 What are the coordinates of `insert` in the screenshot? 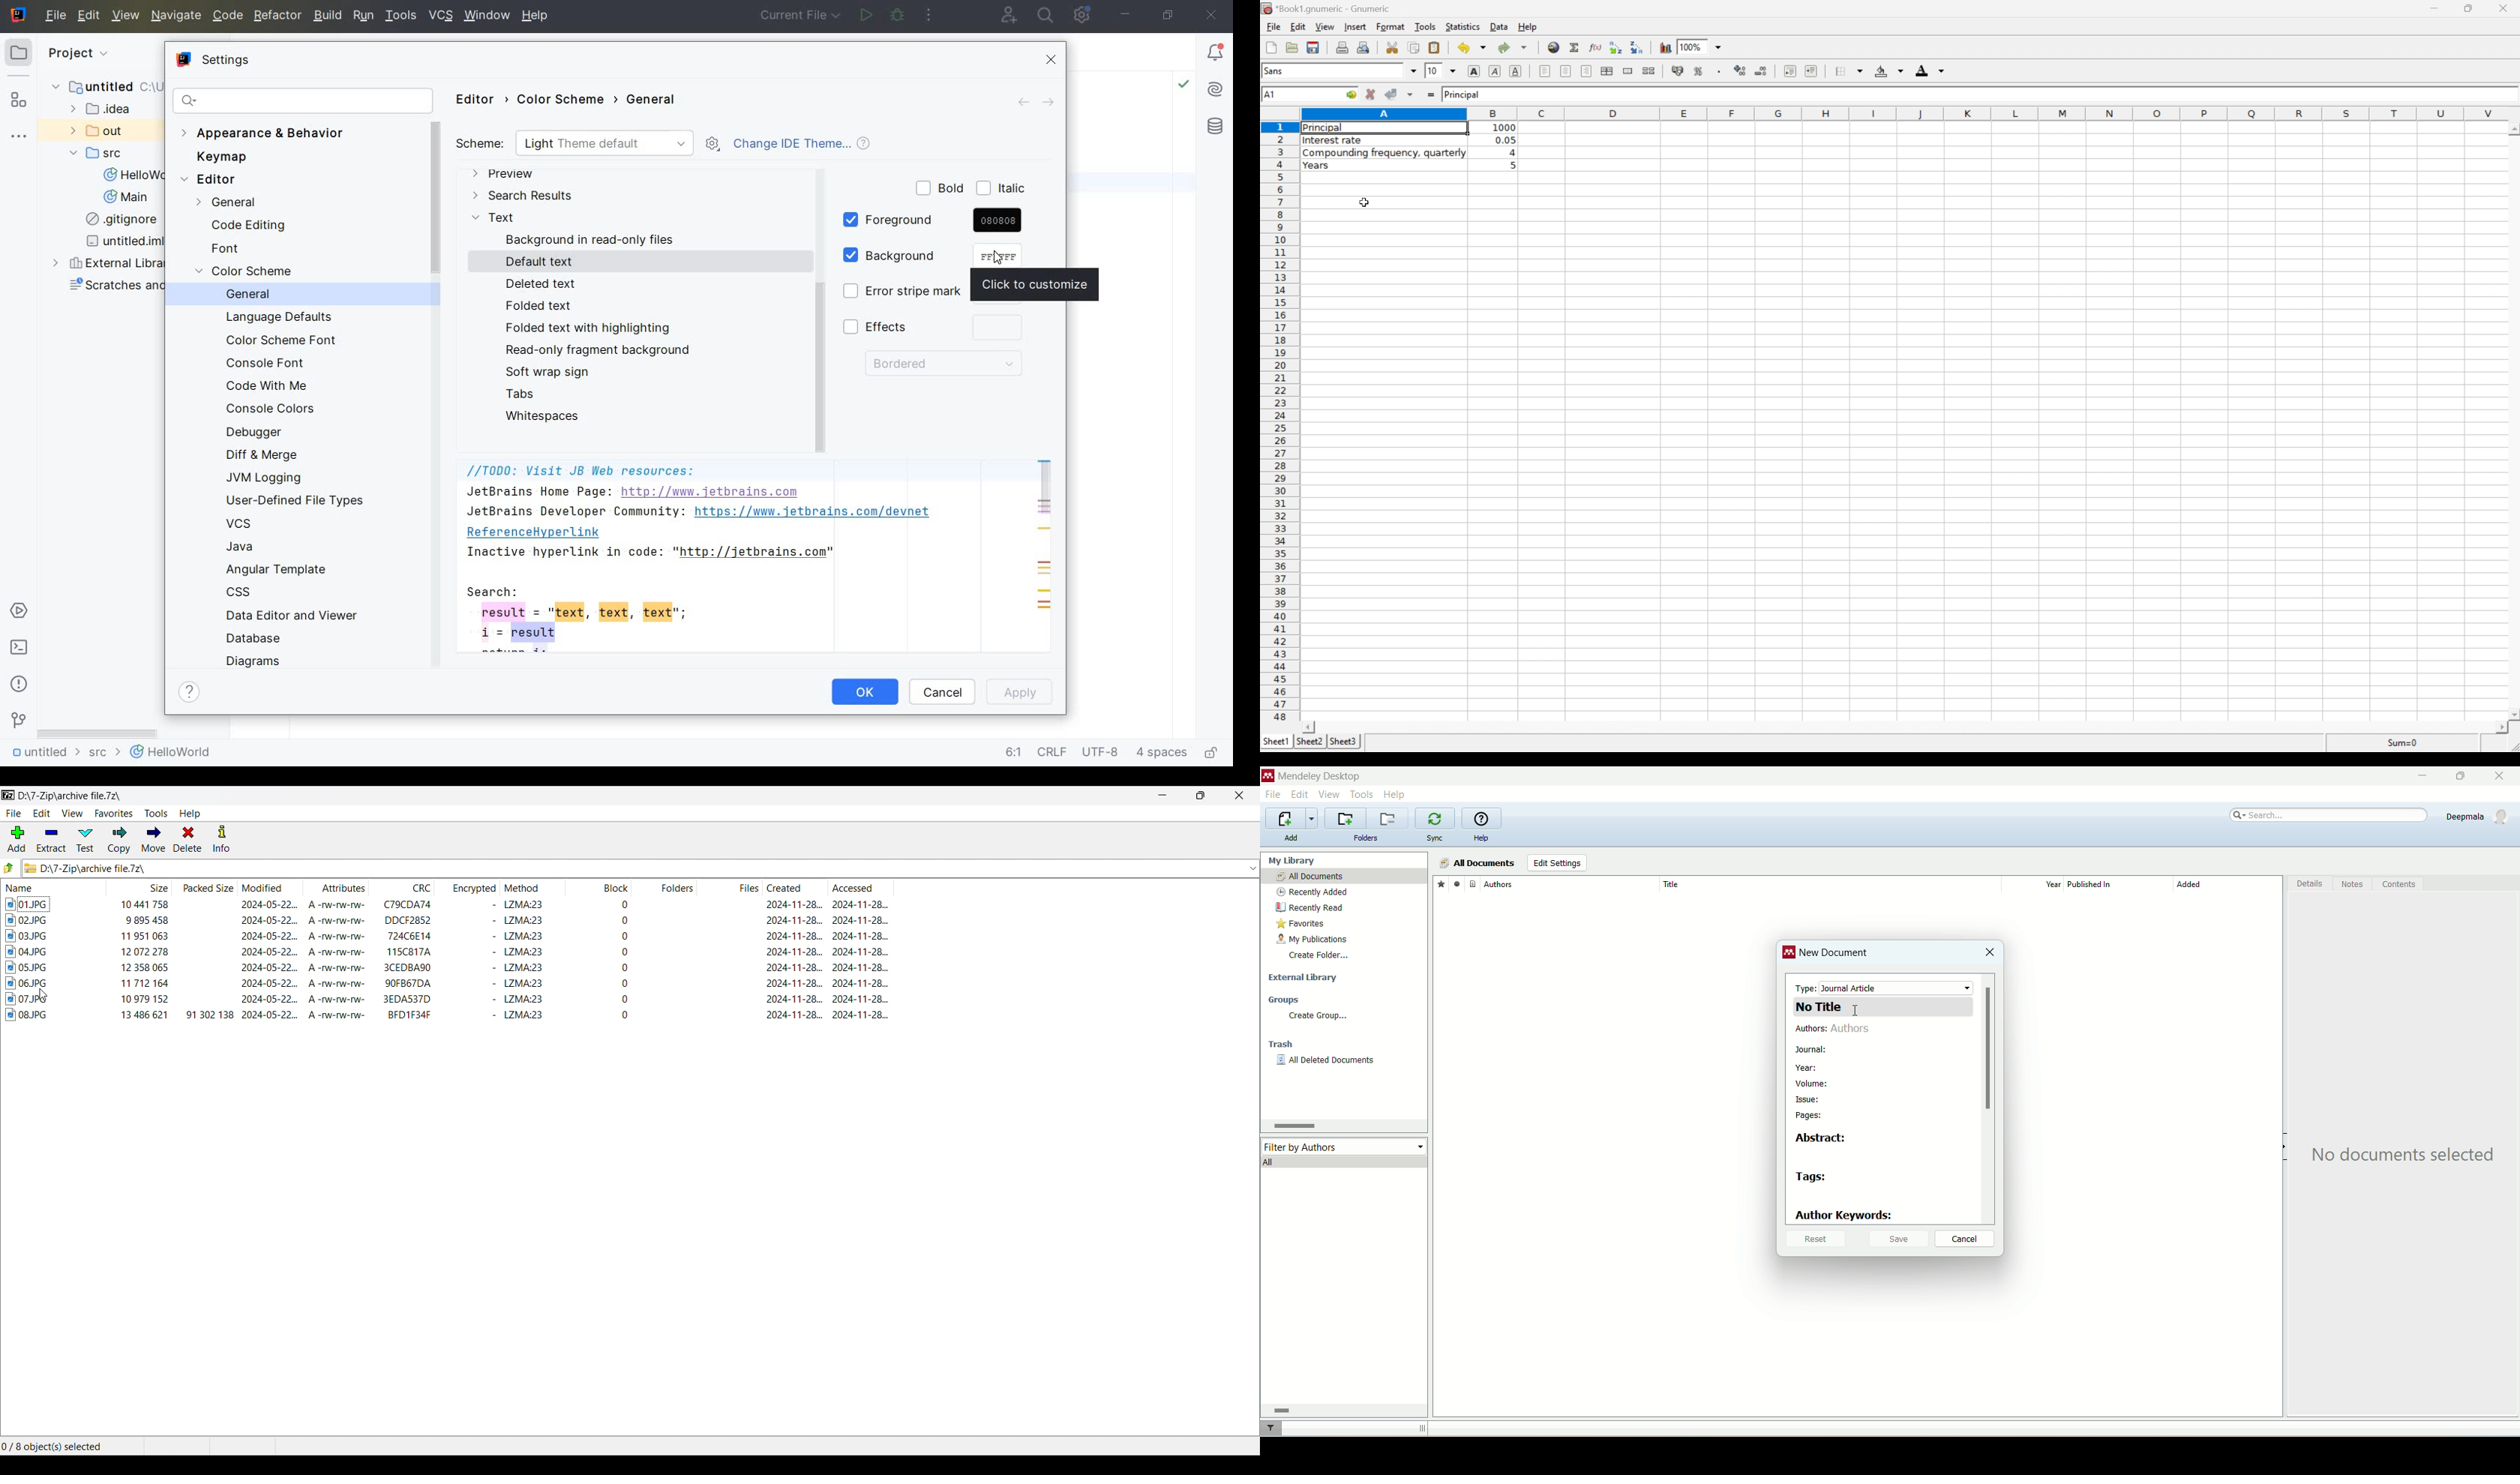 It's located at (1355, 28).